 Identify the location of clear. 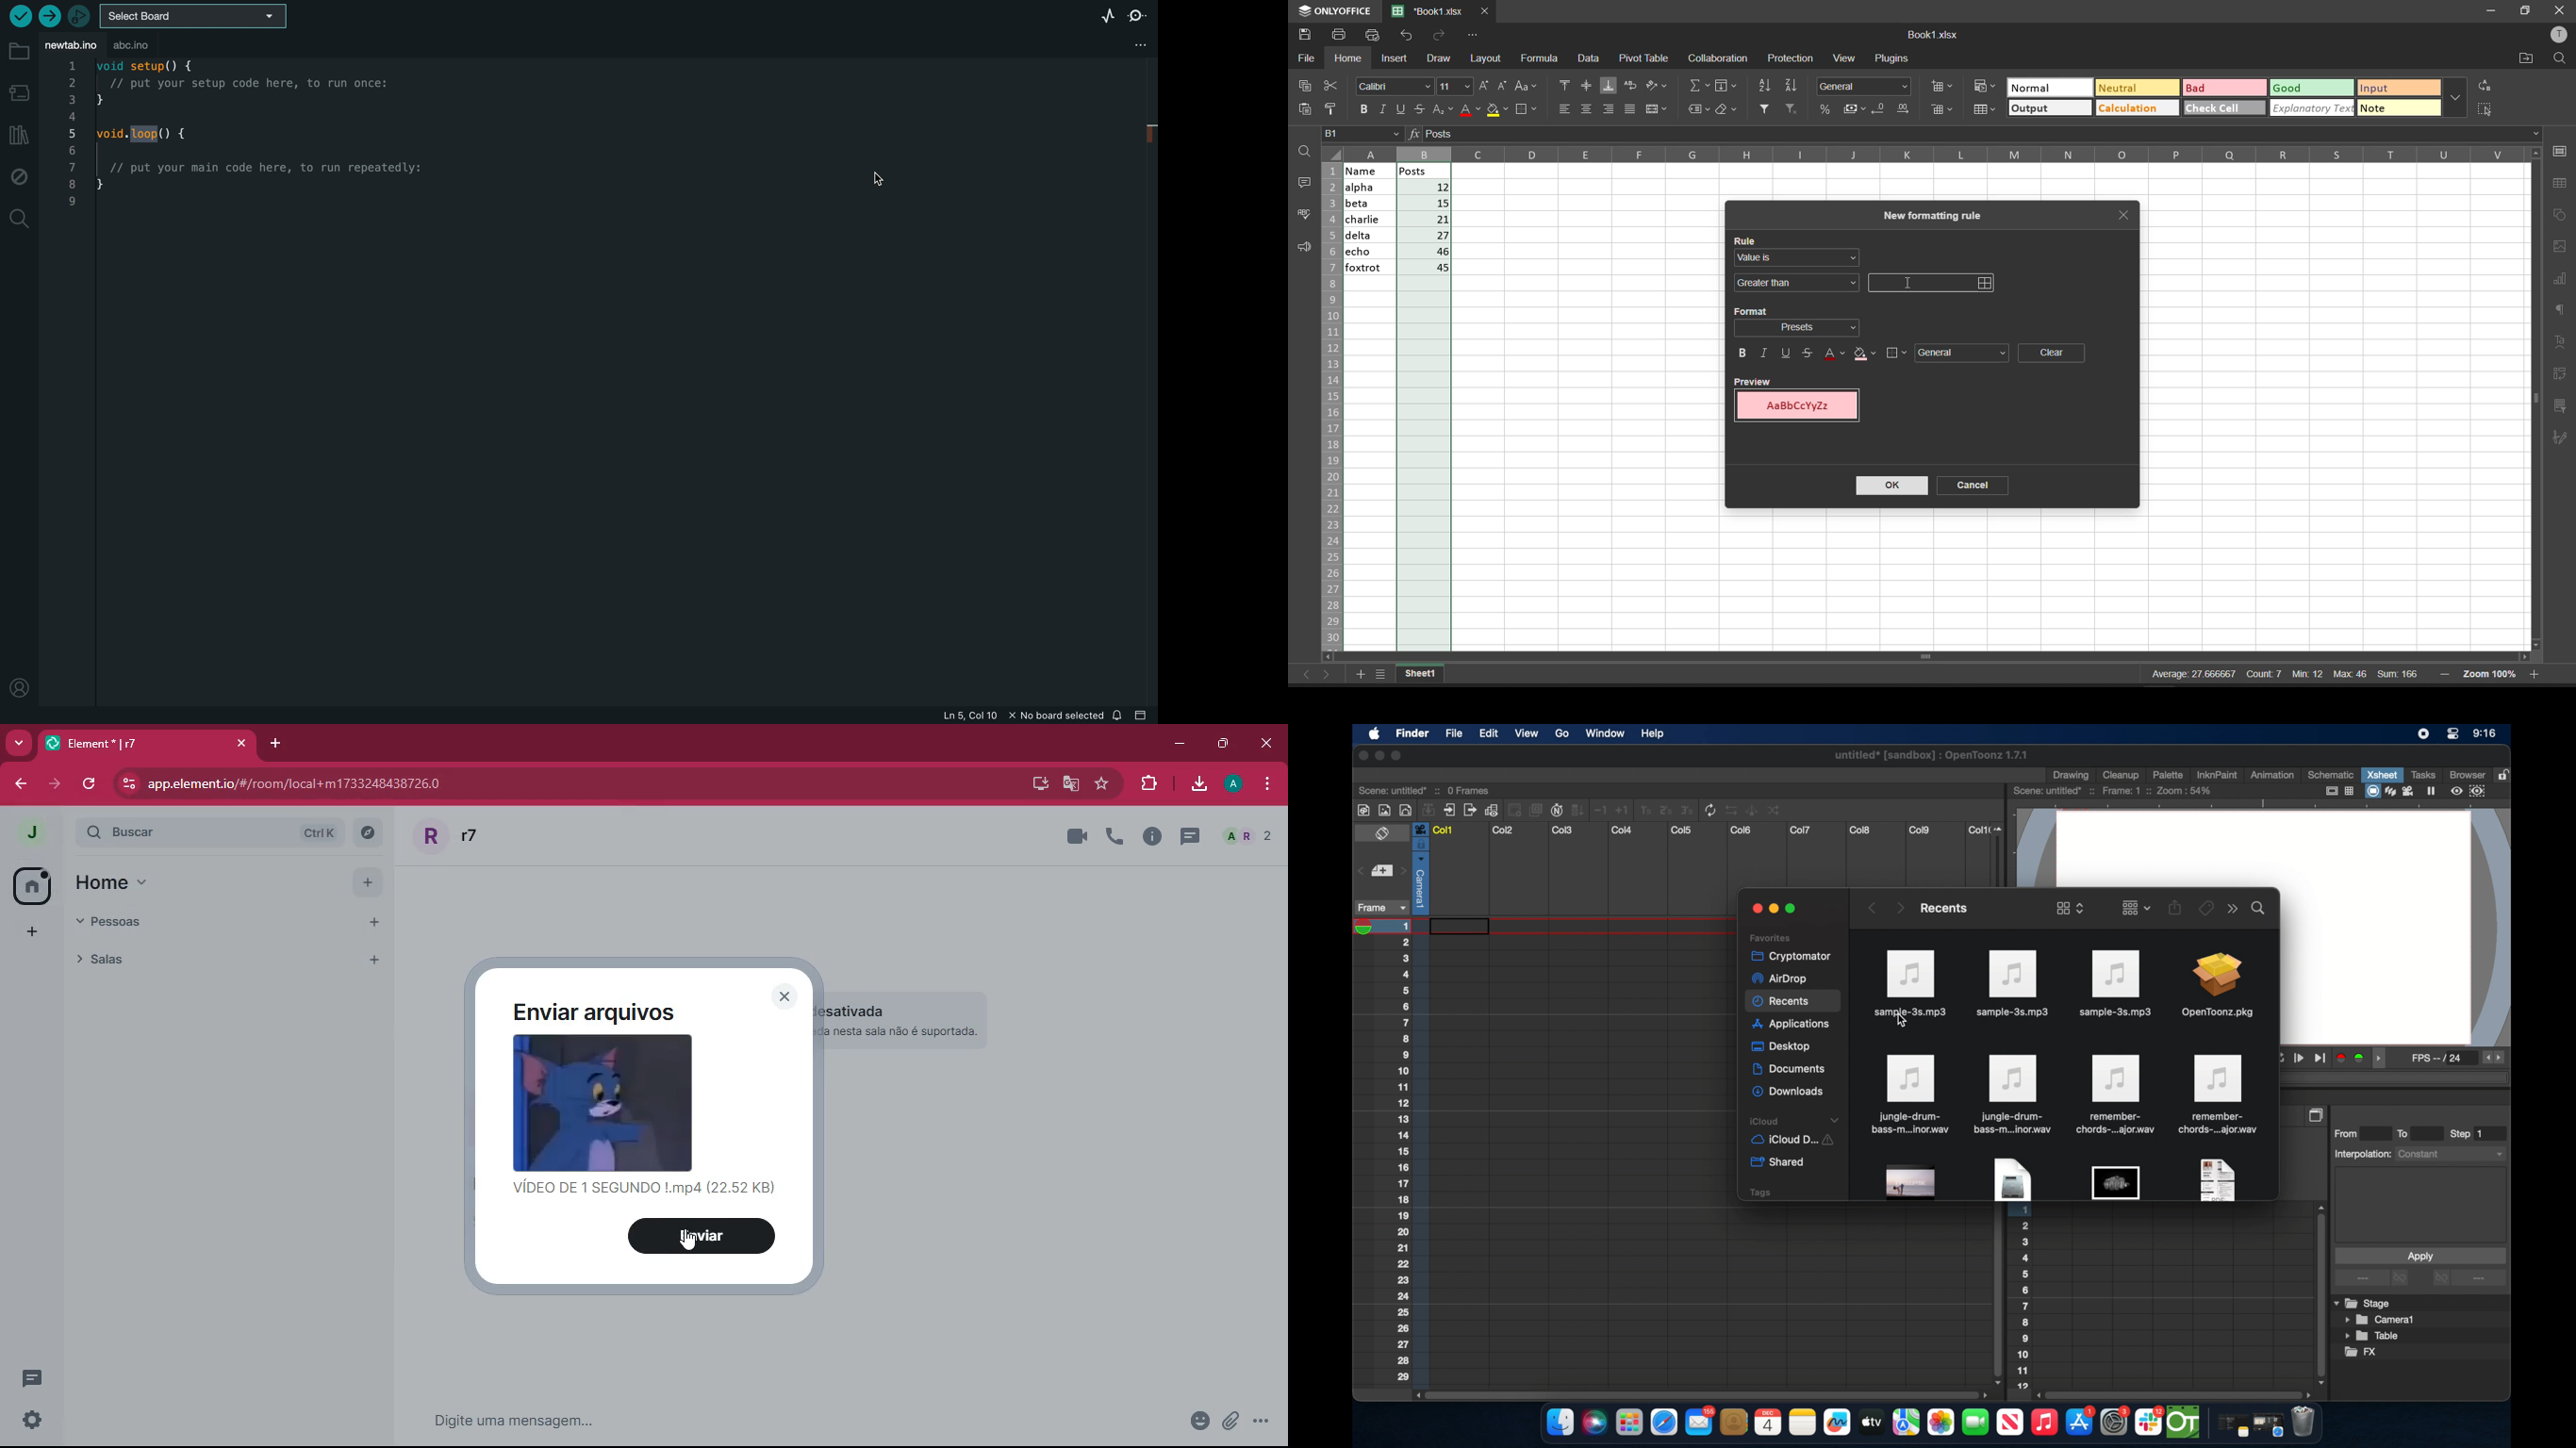
(2053, 354).